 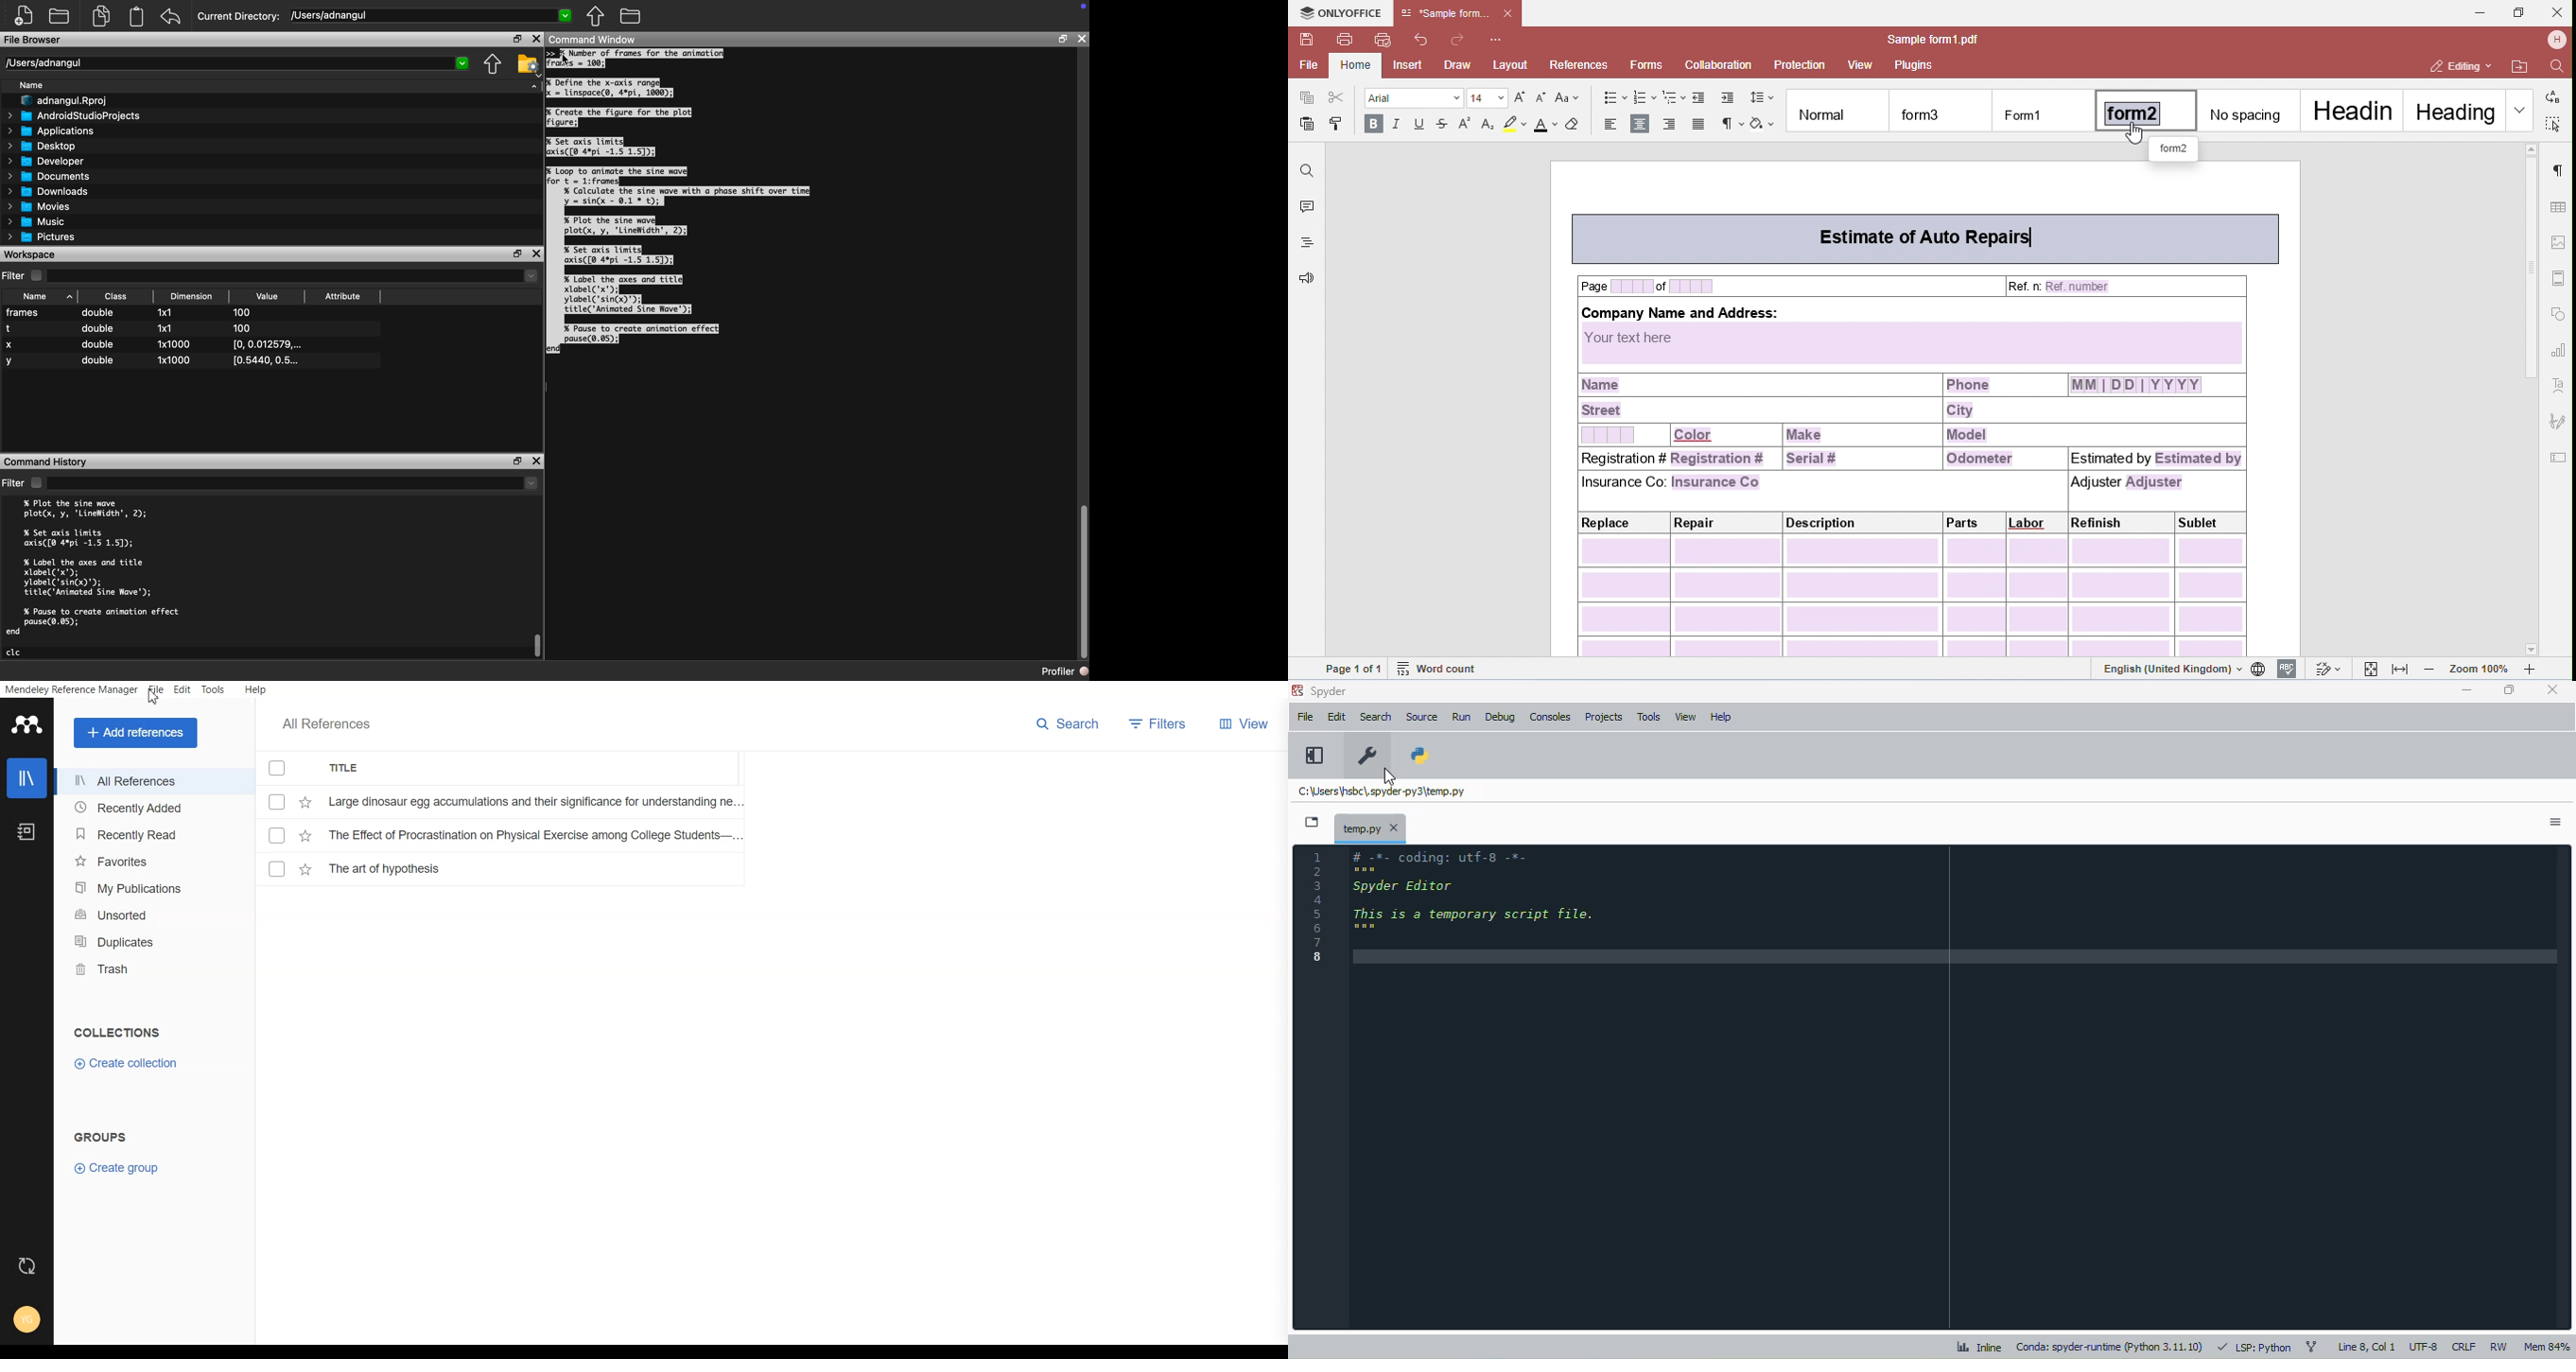 What do you see at coordinates (325, 724) in the screenshot?
I see `All References` at bounding box center [325, 724].